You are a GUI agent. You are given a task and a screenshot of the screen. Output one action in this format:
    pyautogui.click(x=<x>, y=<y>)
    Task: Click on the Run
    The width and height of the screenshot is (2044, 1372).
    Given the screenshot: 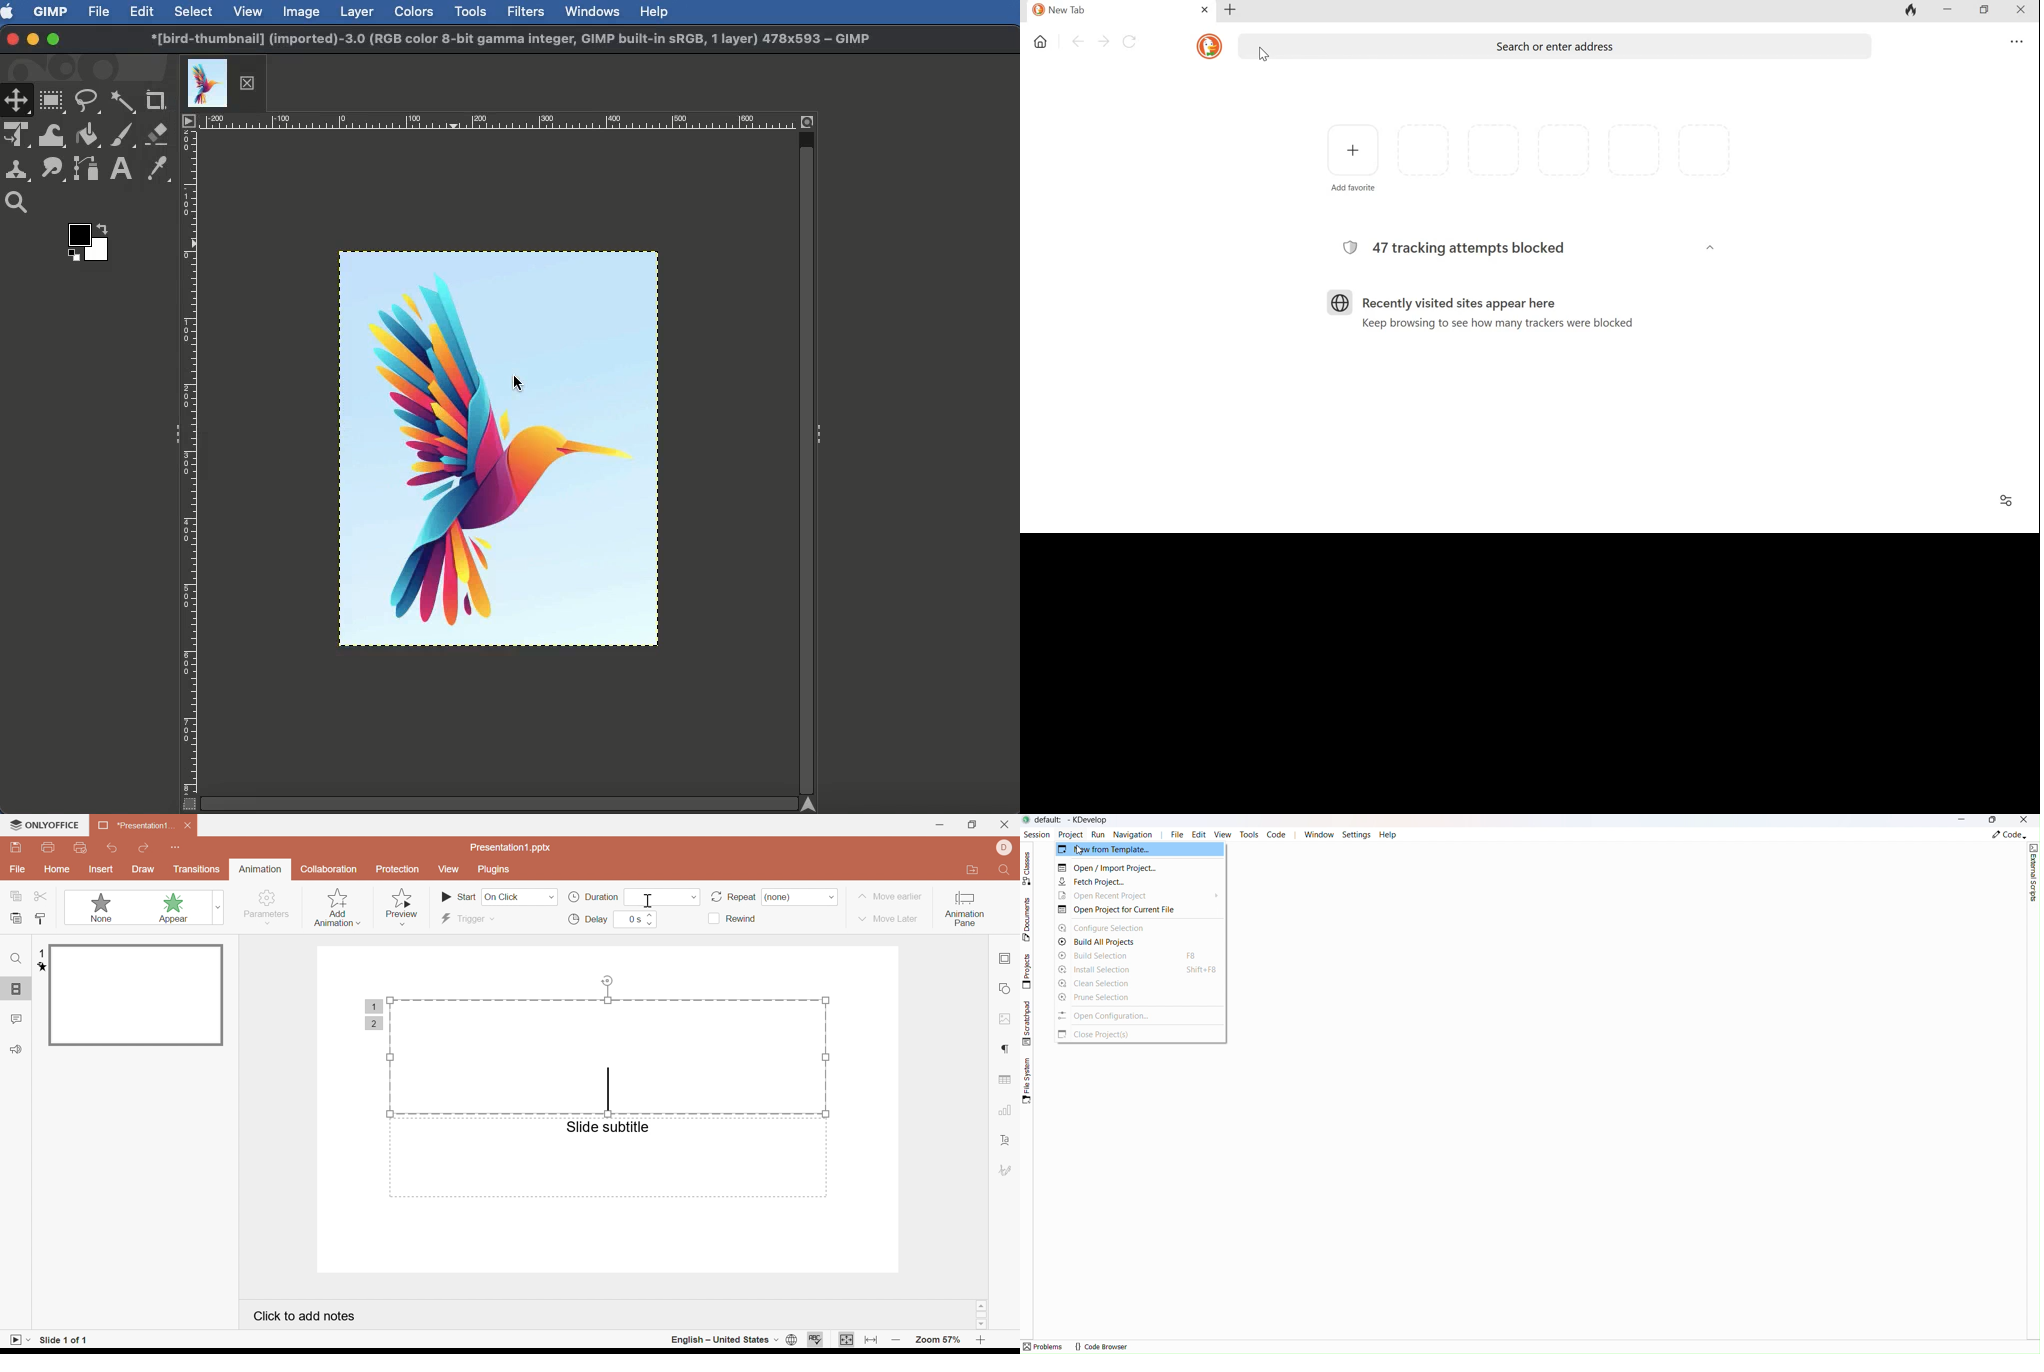 What is the action you would take?
    pyautogui.click(x=1099, y=834)
    